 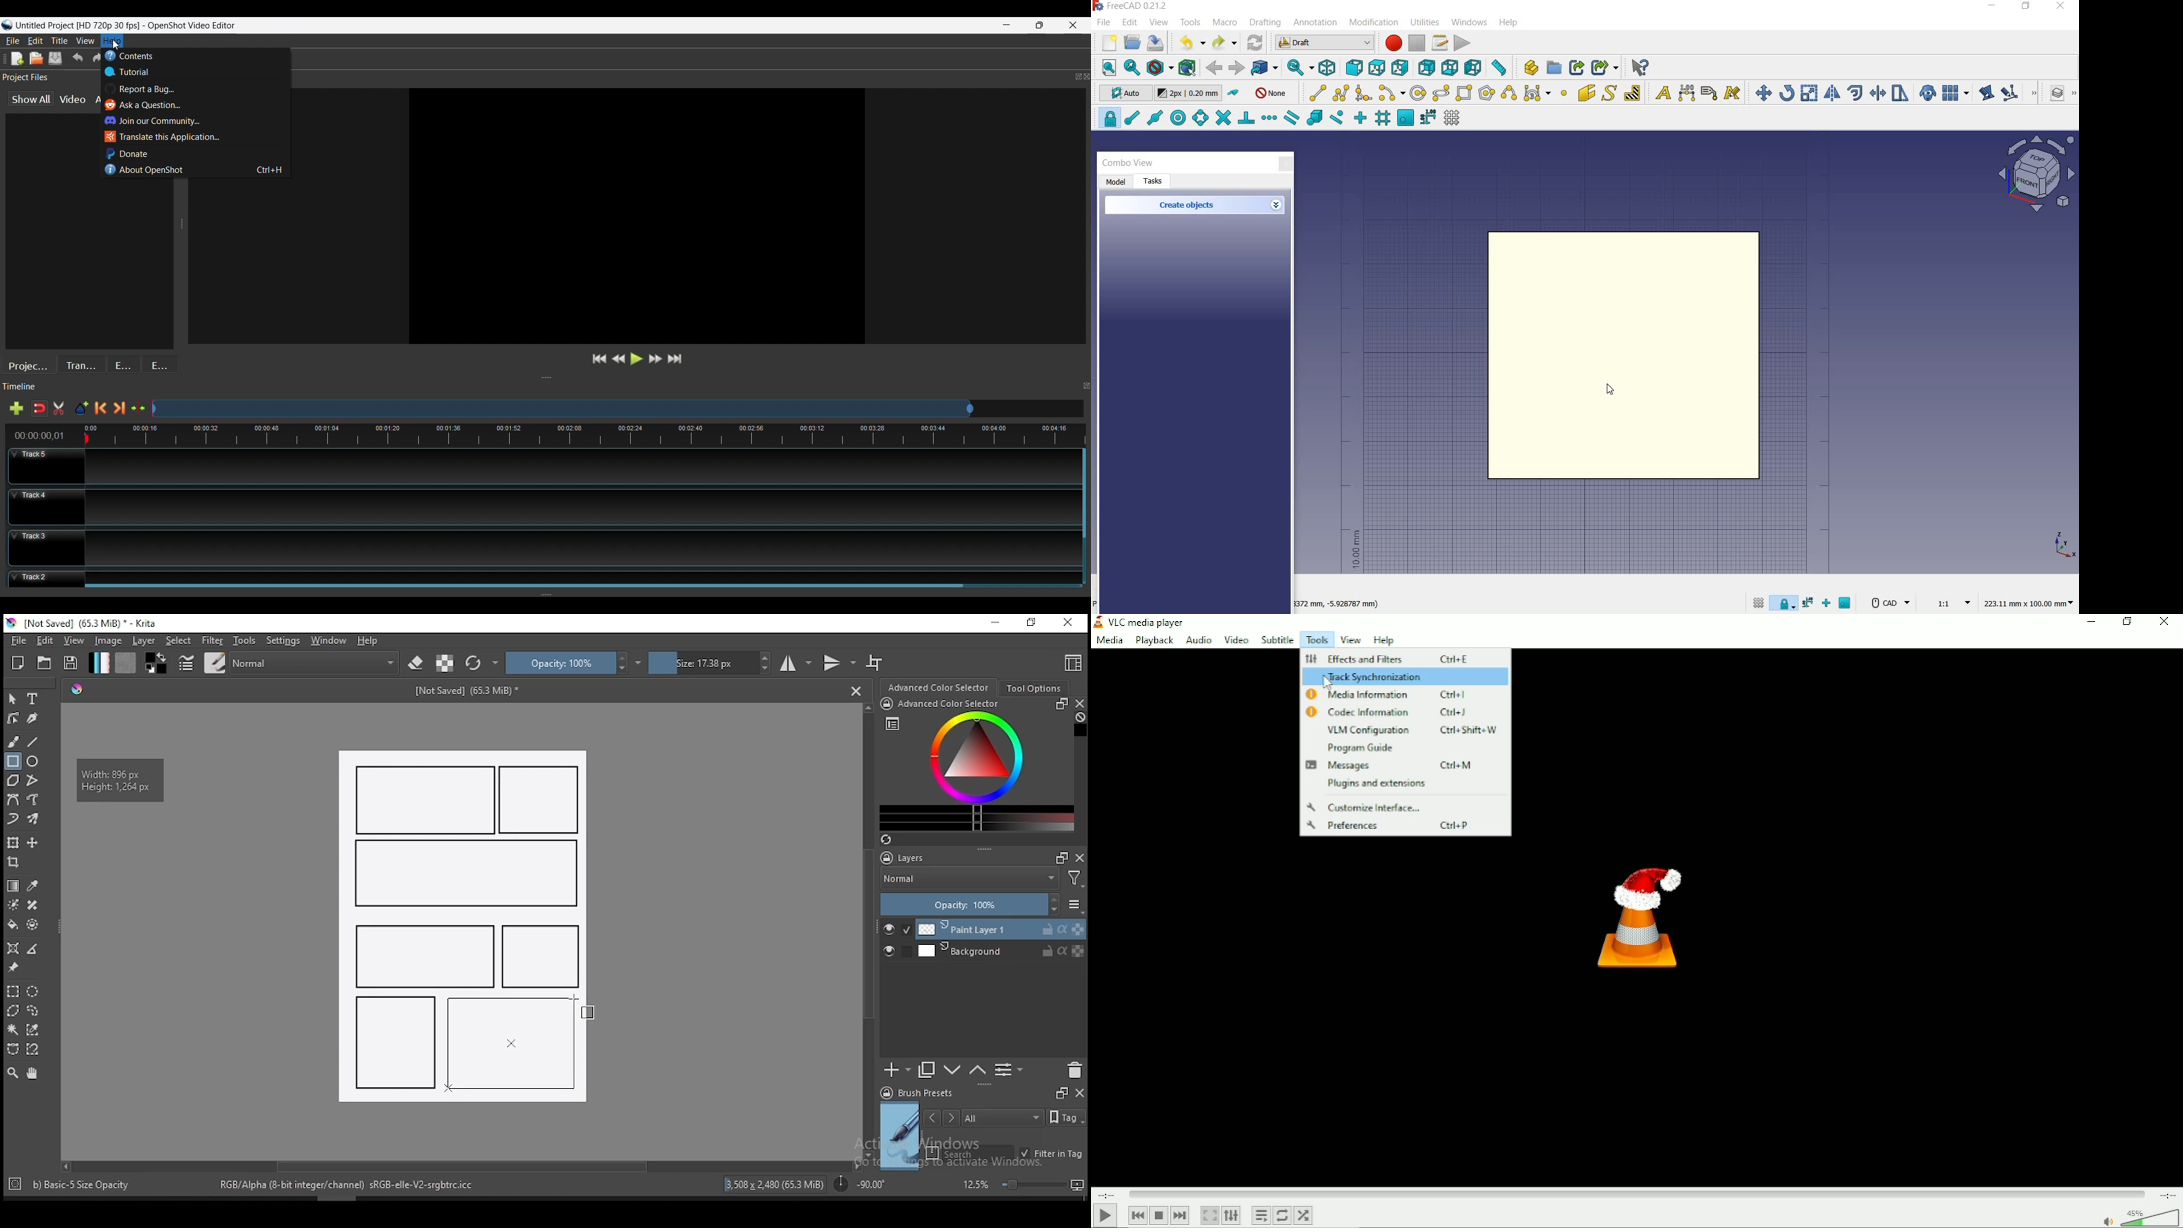 I want to click on snap perpendicullar, so click(x=1246, y=118).